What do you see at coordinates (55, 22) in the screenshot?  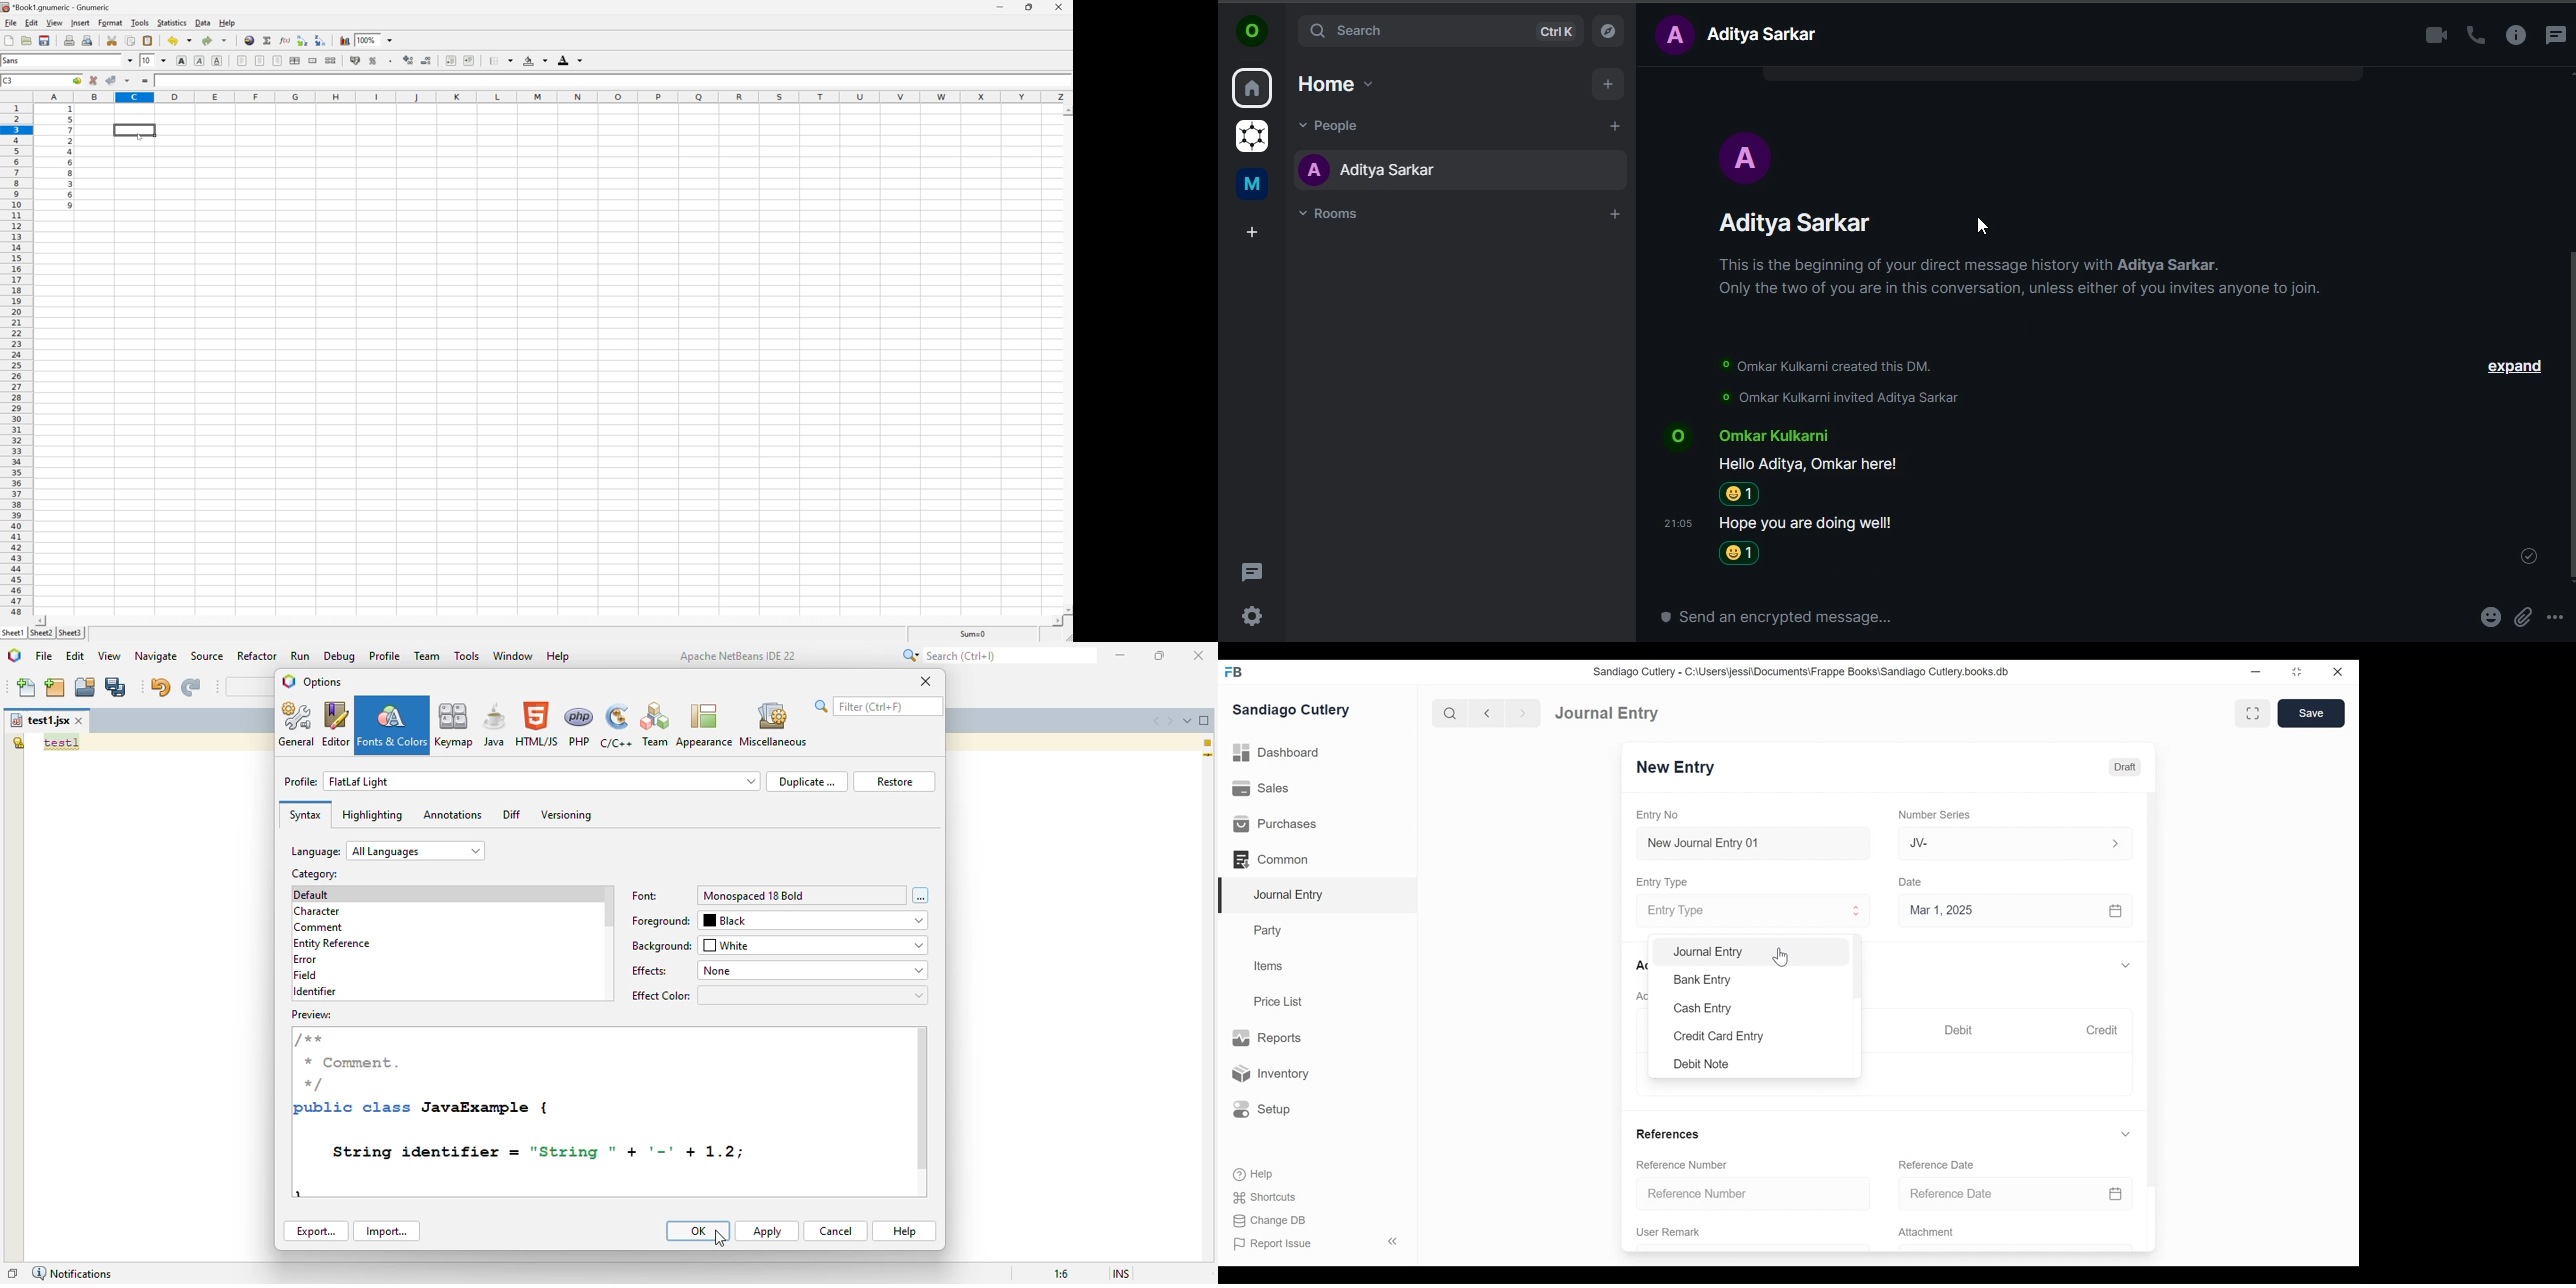 I see `view` at bounding box center [55, 22].